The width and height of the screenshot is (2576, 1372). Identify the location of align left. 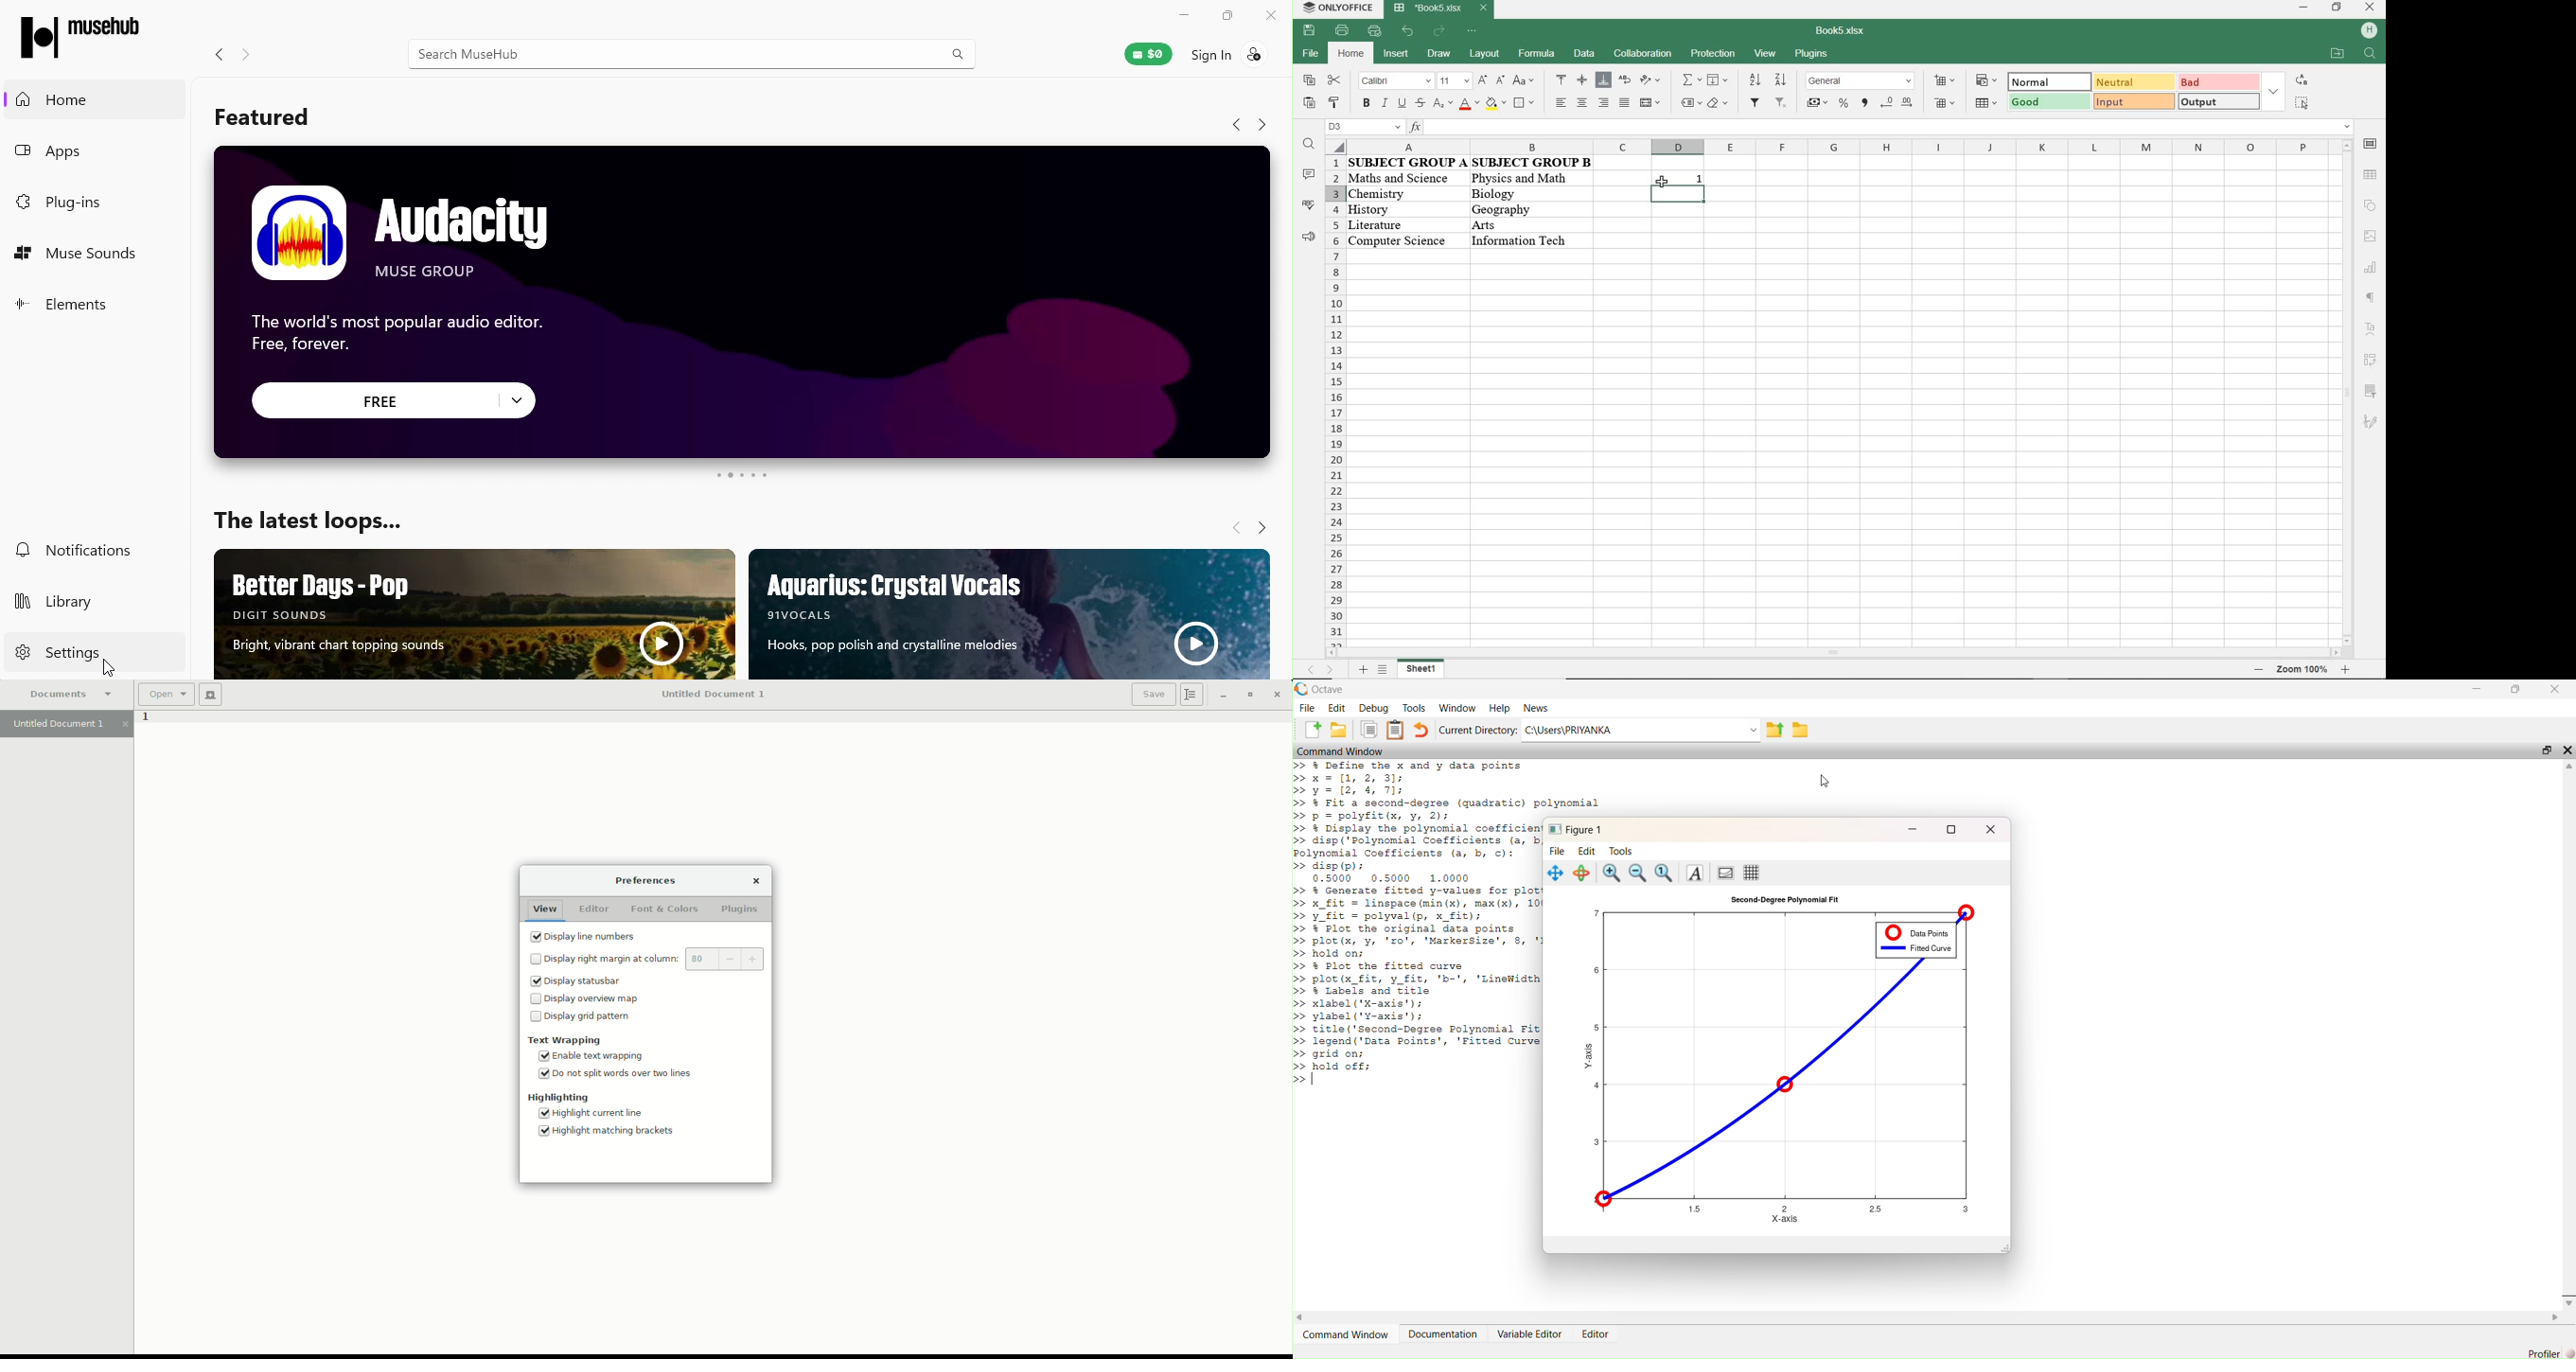
(1563, 102).